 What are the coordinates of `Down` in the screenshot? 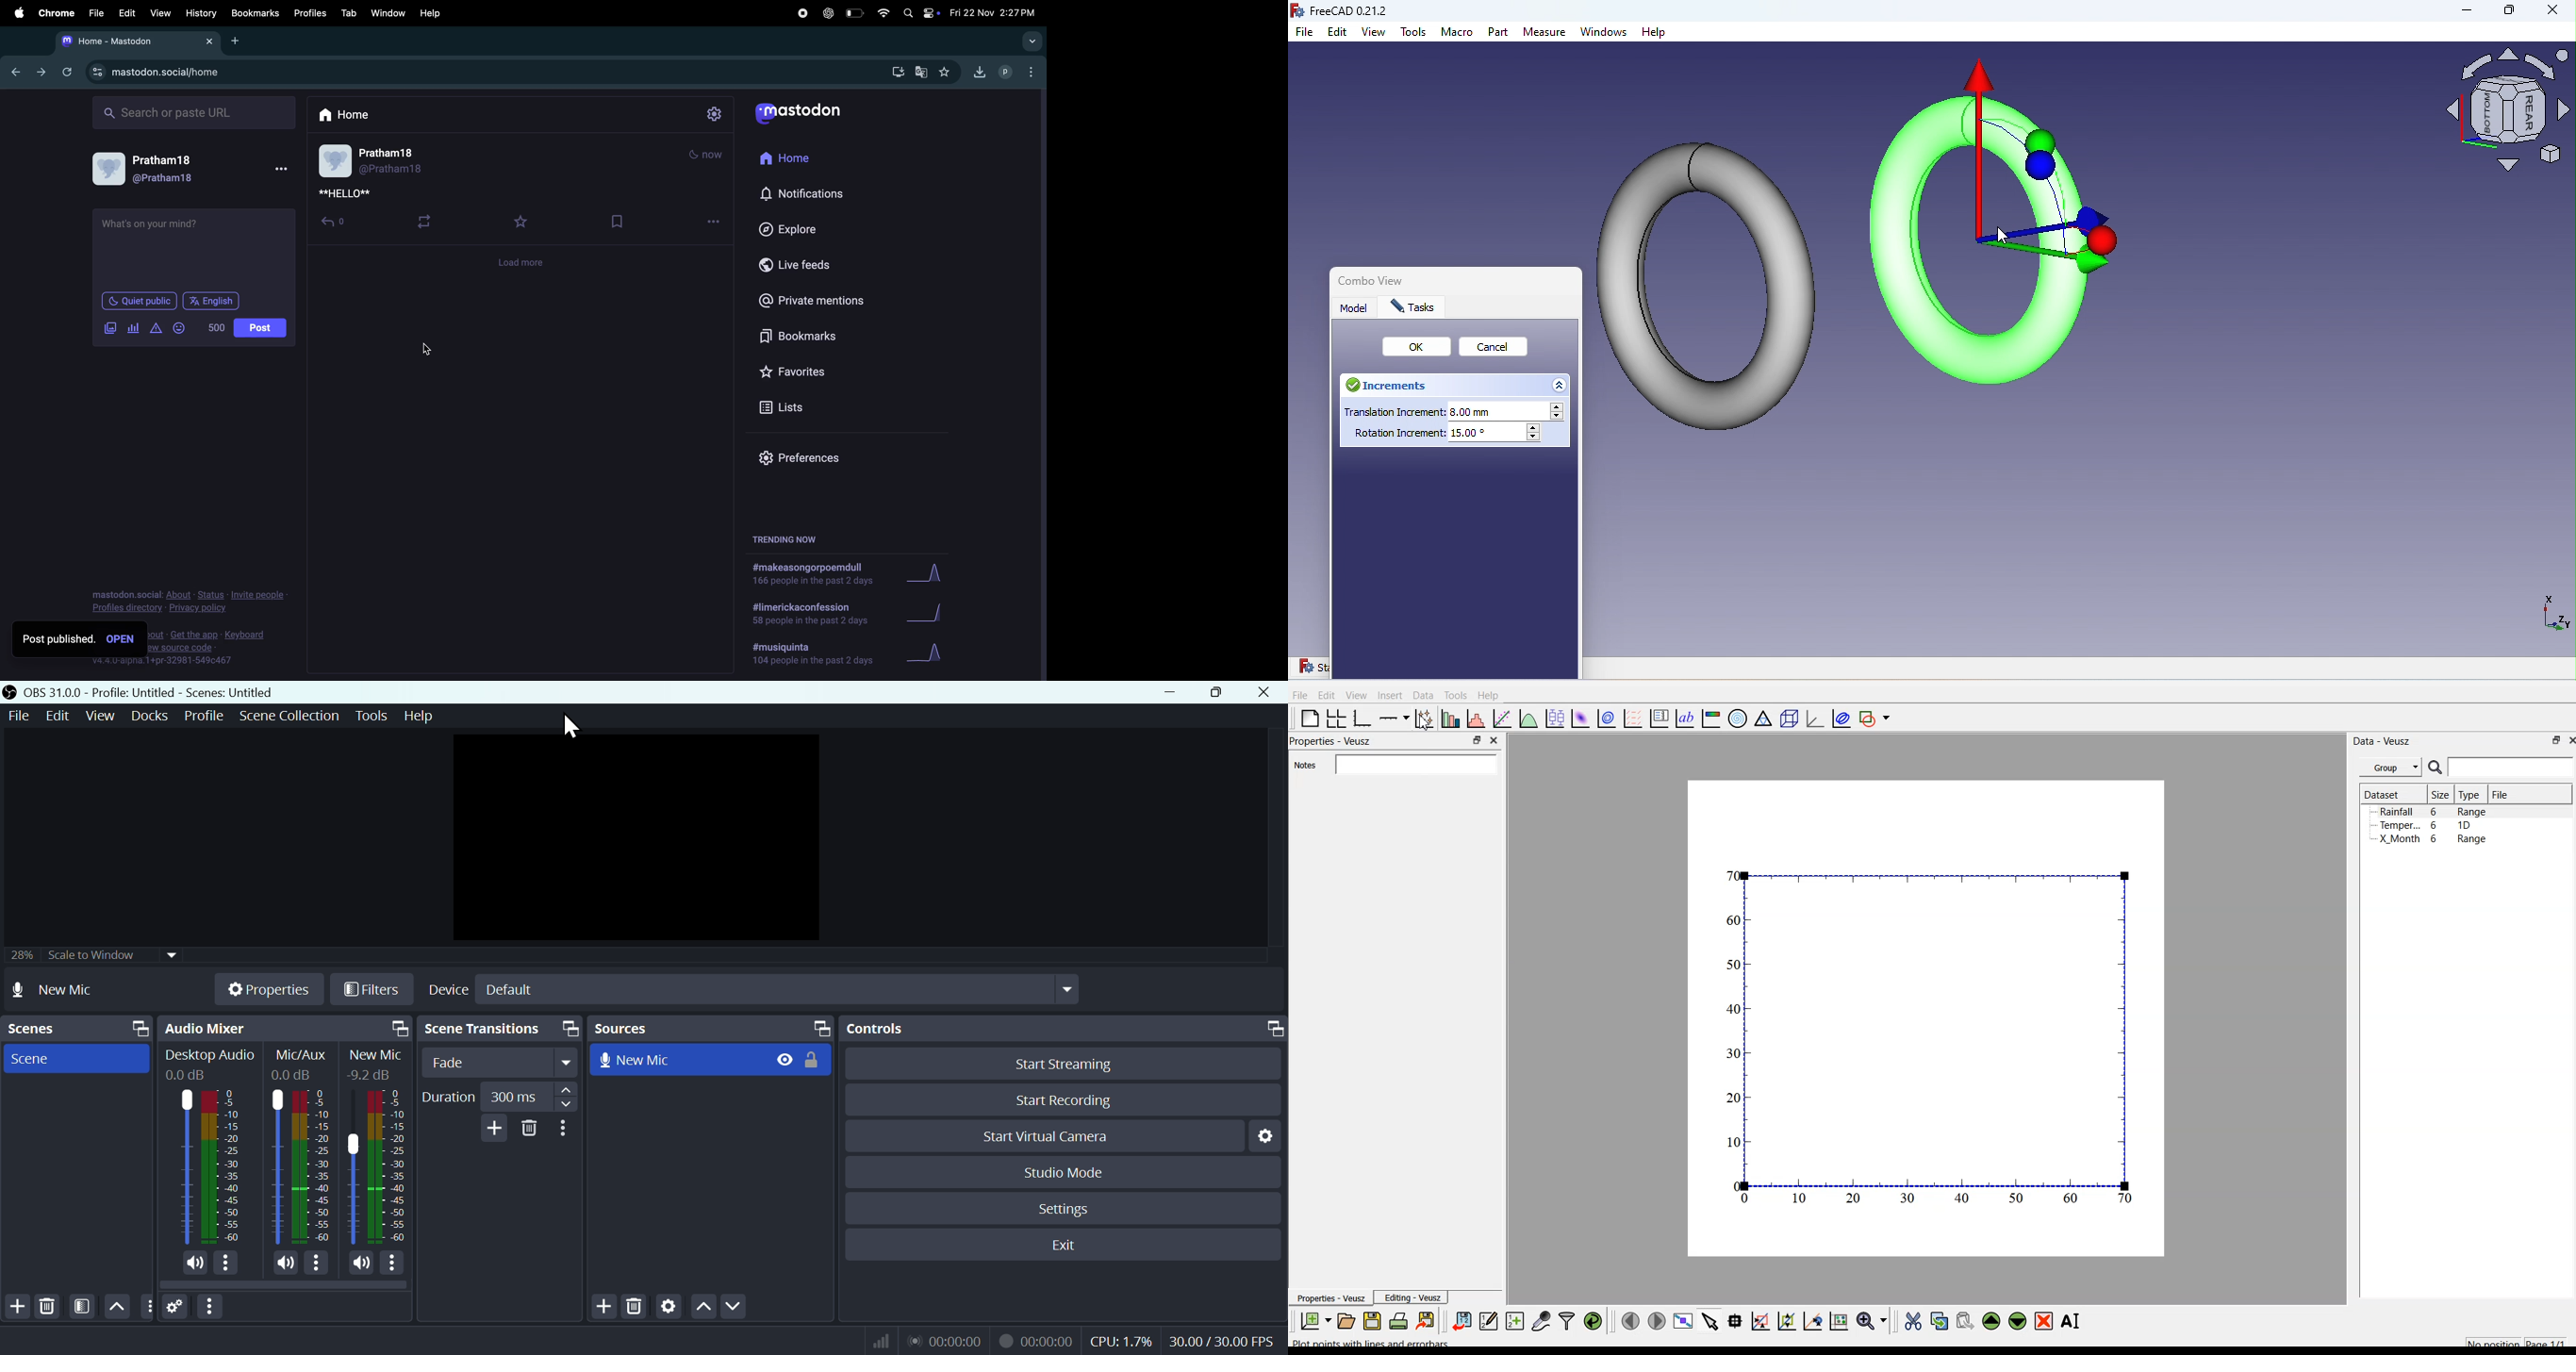 It's located at (733, 1308).